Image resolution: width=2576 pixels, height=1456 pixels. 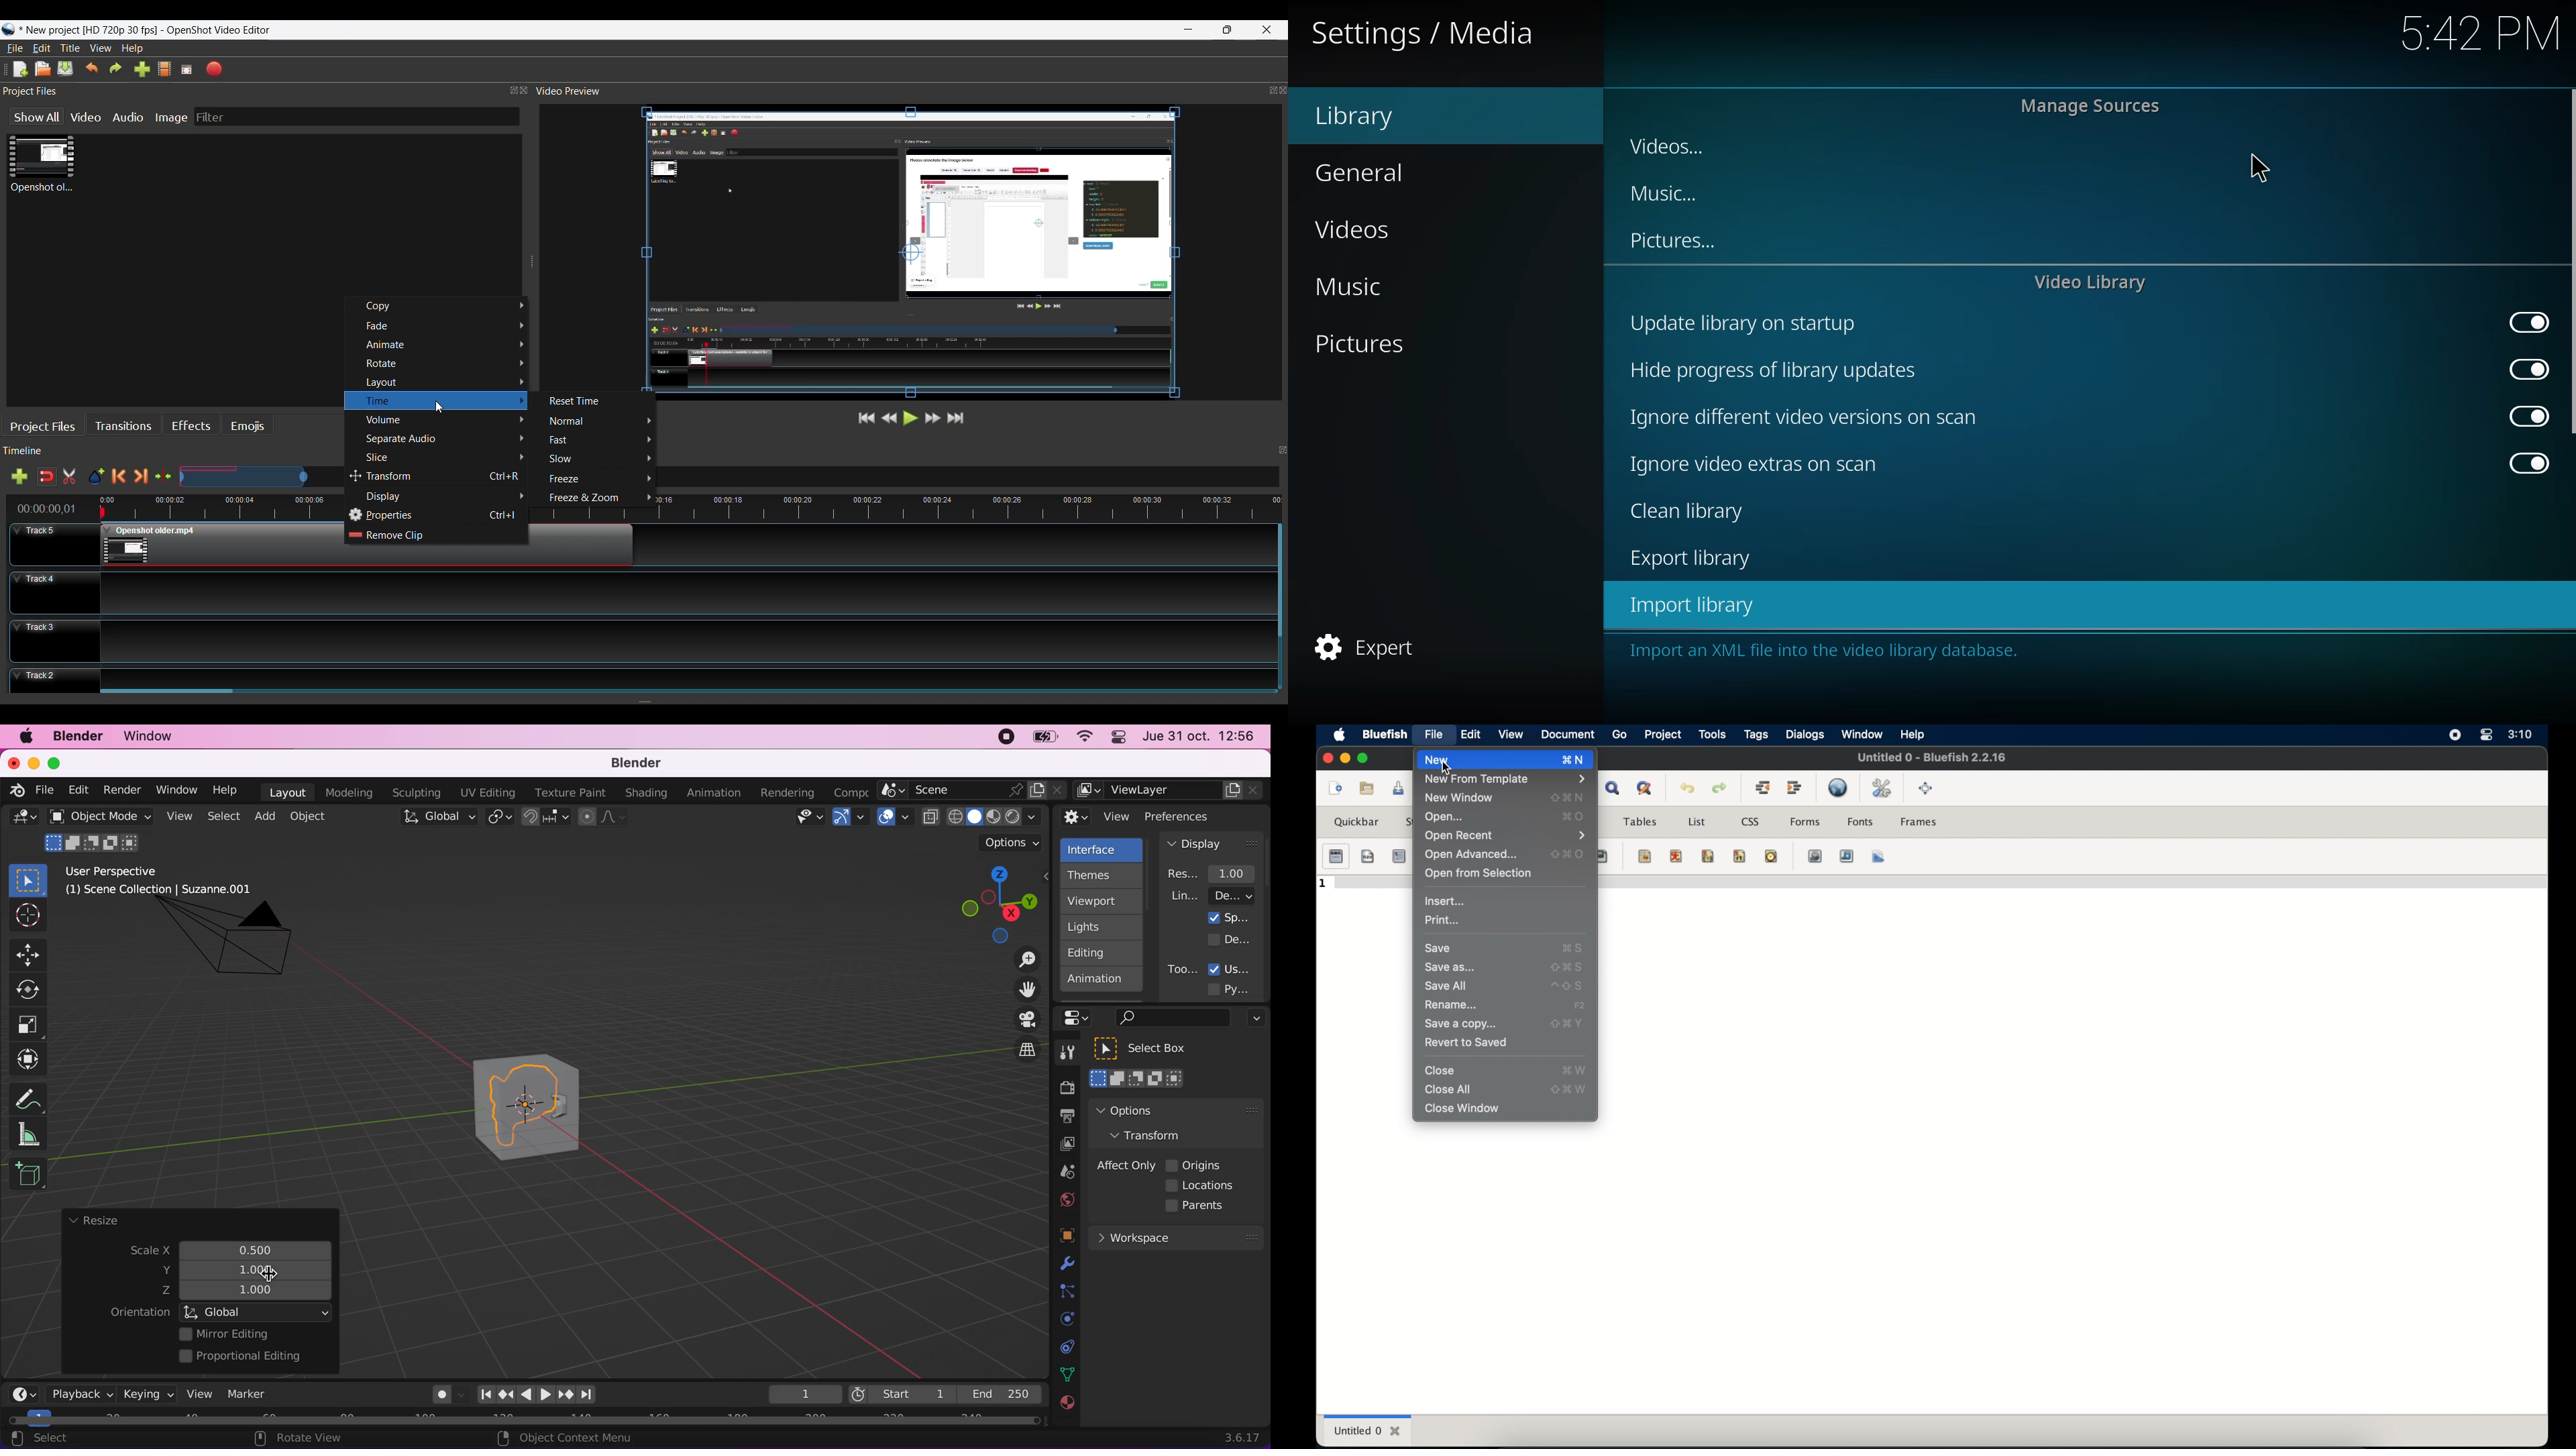 What do you see at coordinates (568, 792) in the screenshot?
I see `texture paint` at bounding box center [568, 792].